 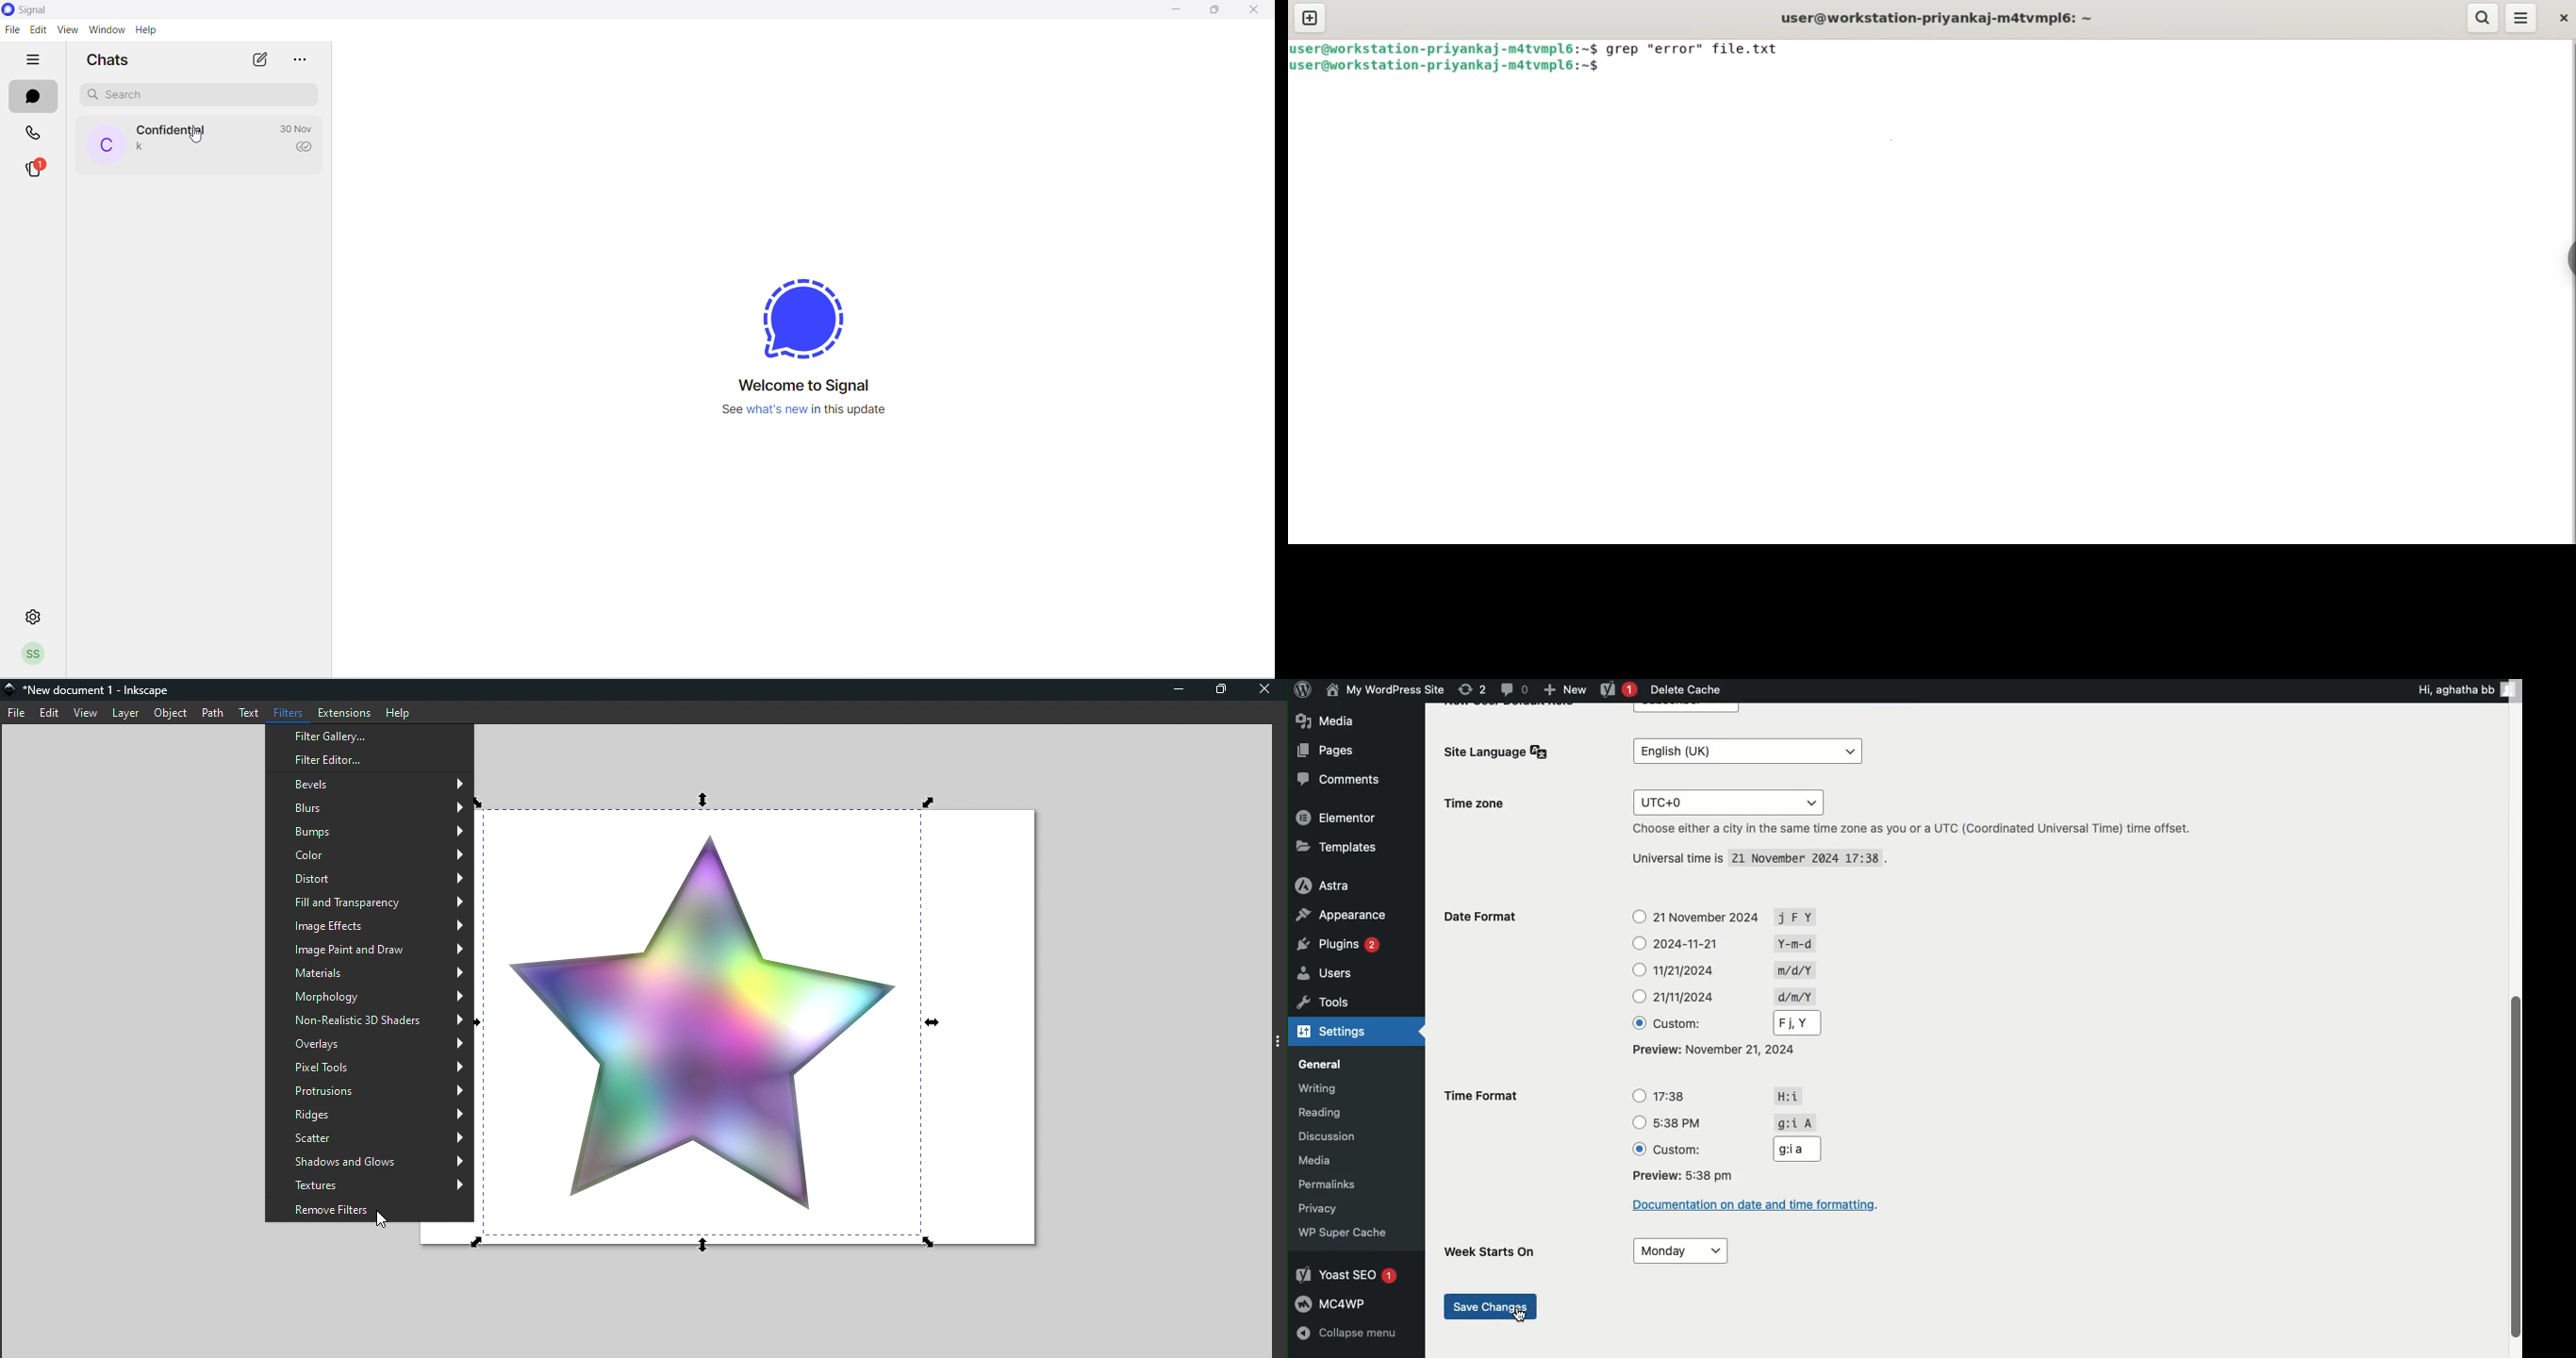 I want to click on maximize, so click(x=1215, y=12).